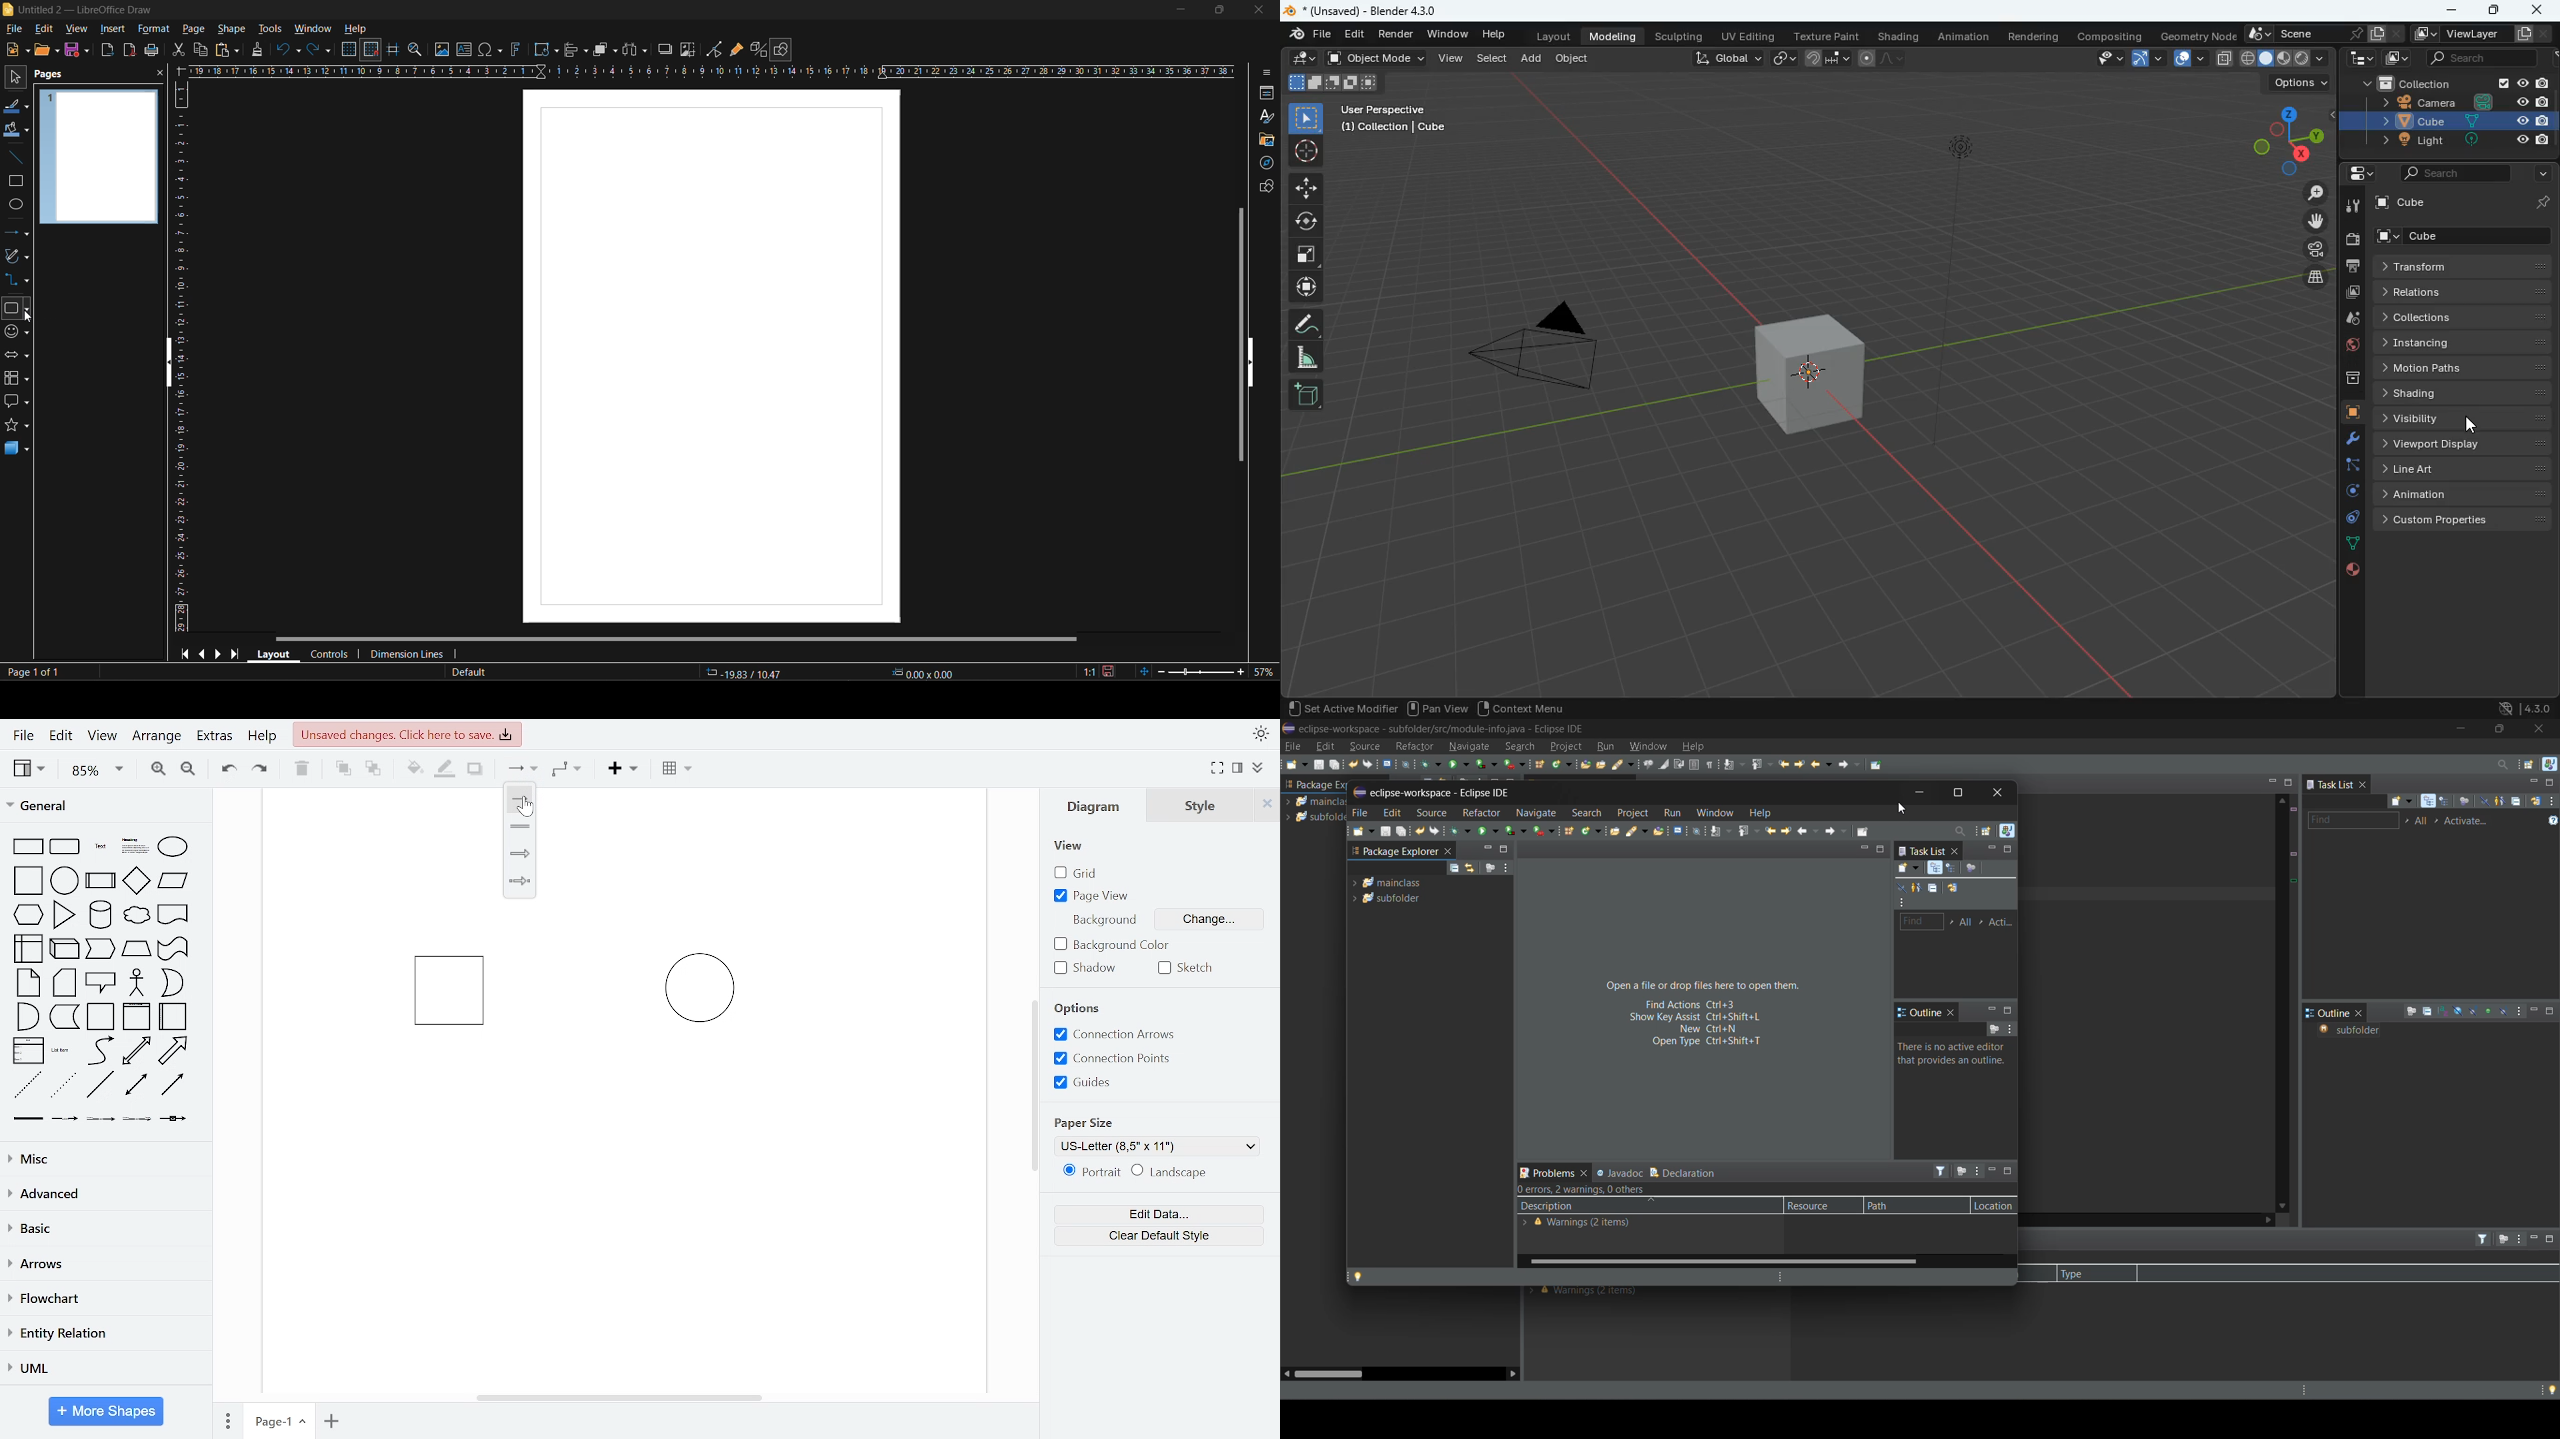 This screenshot has height=1456, width=2576. What do you see at coordinates (98, 769) in the screenshot?
I see `zoom` at bounding box center [98, 769].